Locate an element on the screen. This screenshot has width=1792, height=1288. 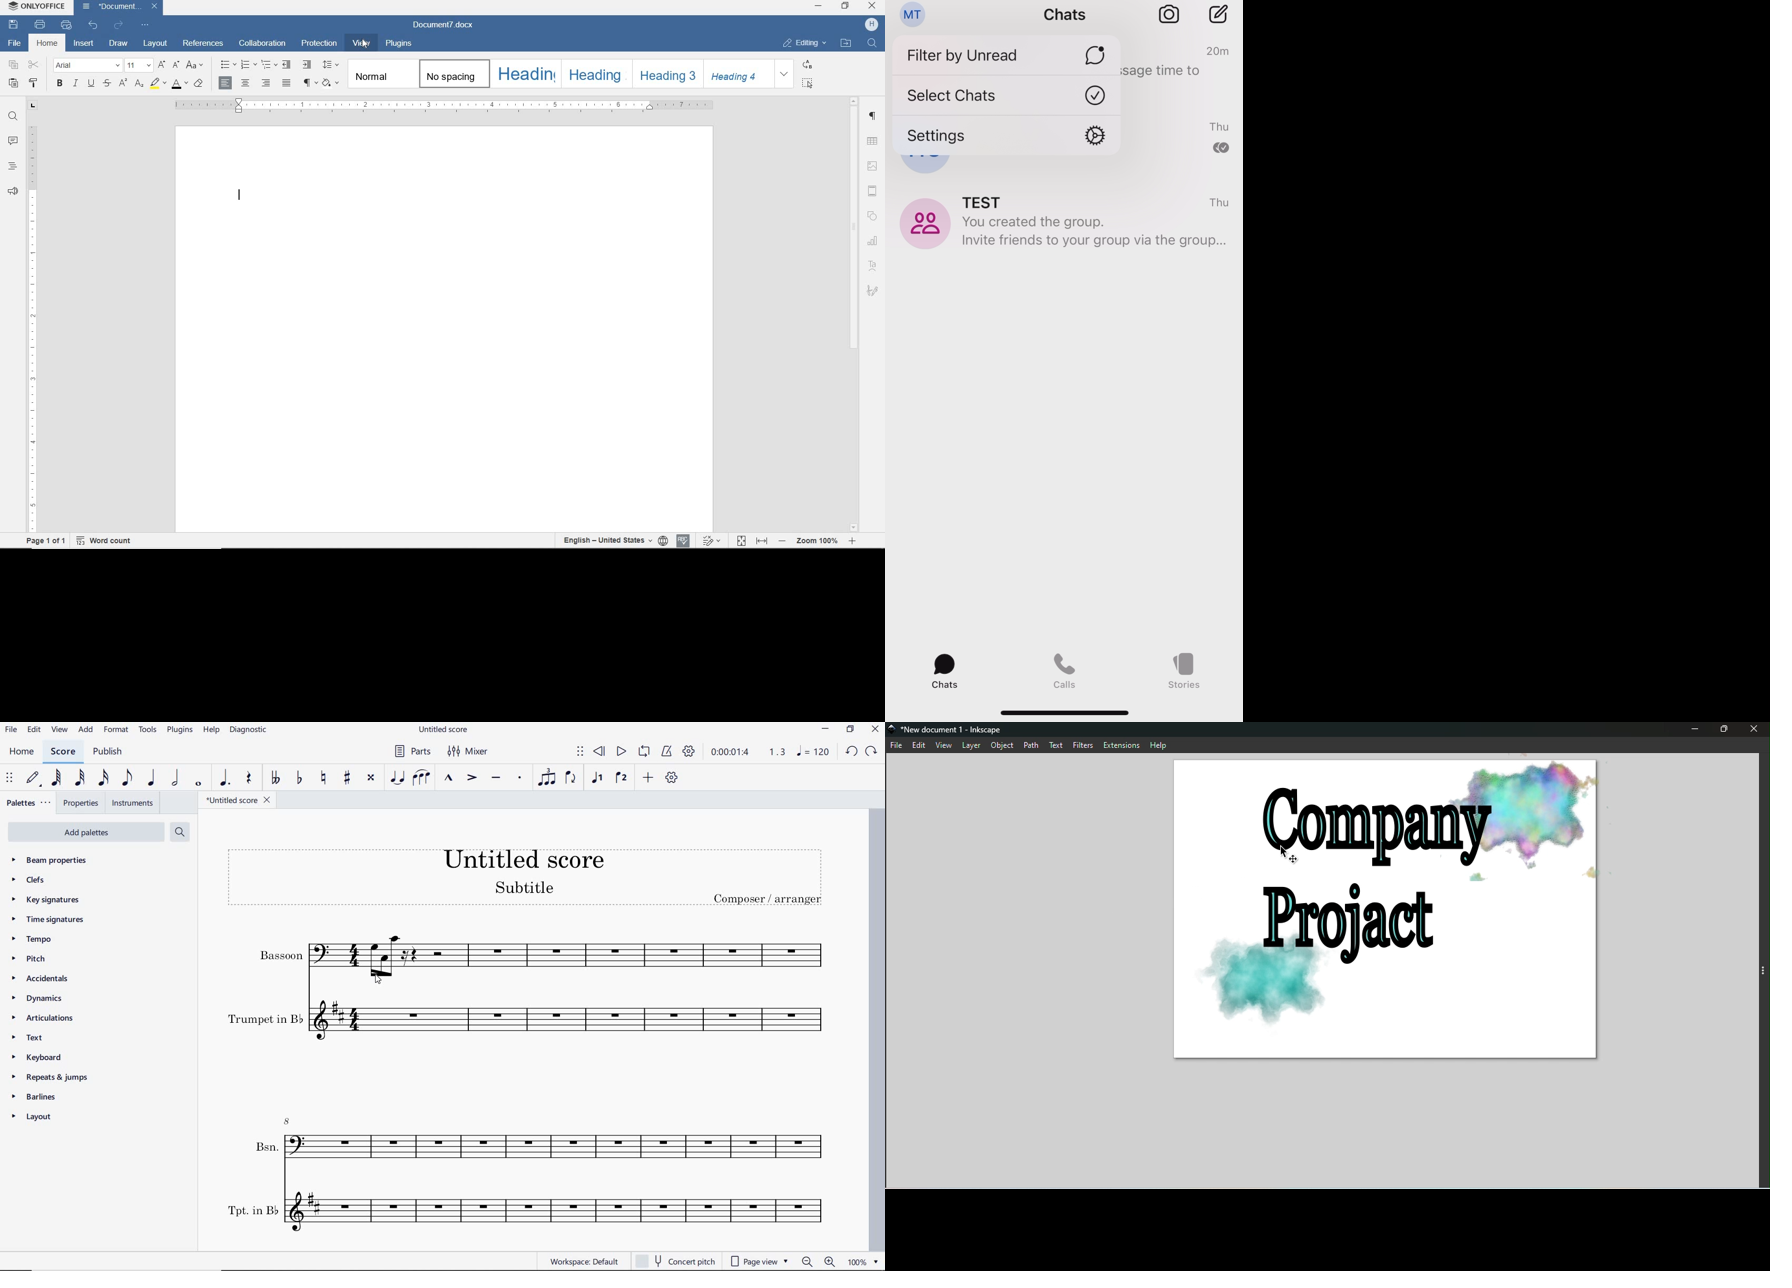
keyboard is located at coordinates (39, 1057).